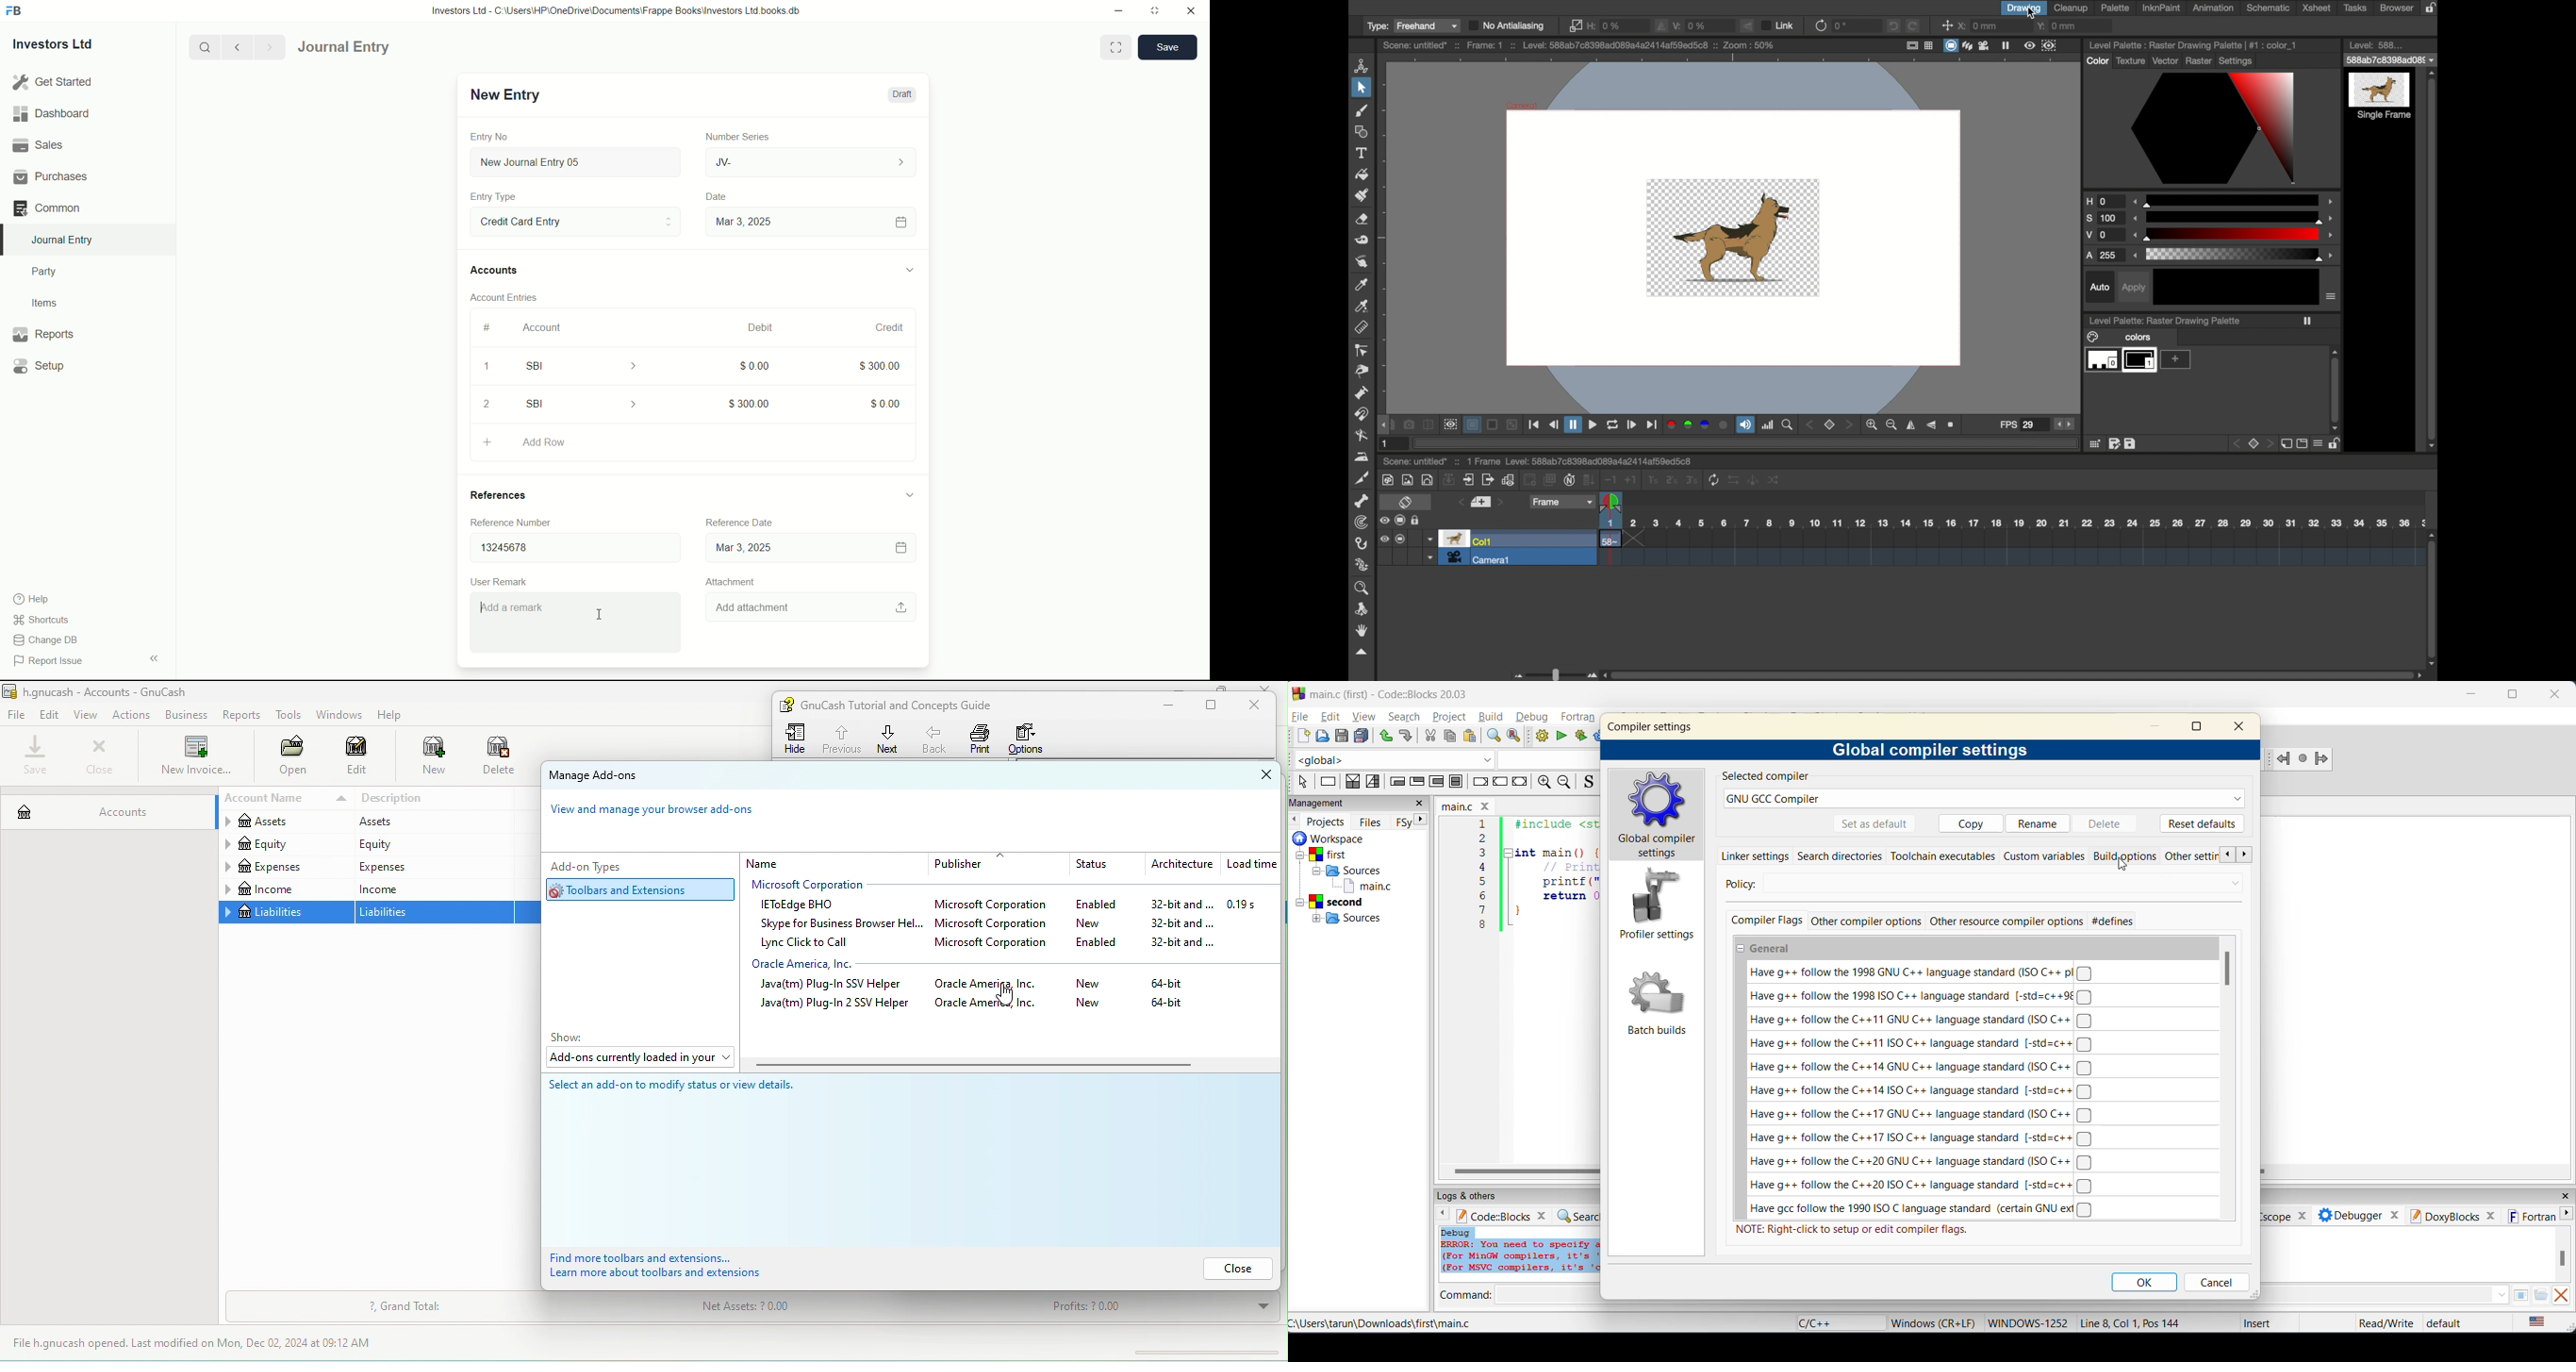 This screenshot has width=2576, height=1372. Describe the element at coordinates (2017, 425) in the screenshot. I see `fps` at that location.